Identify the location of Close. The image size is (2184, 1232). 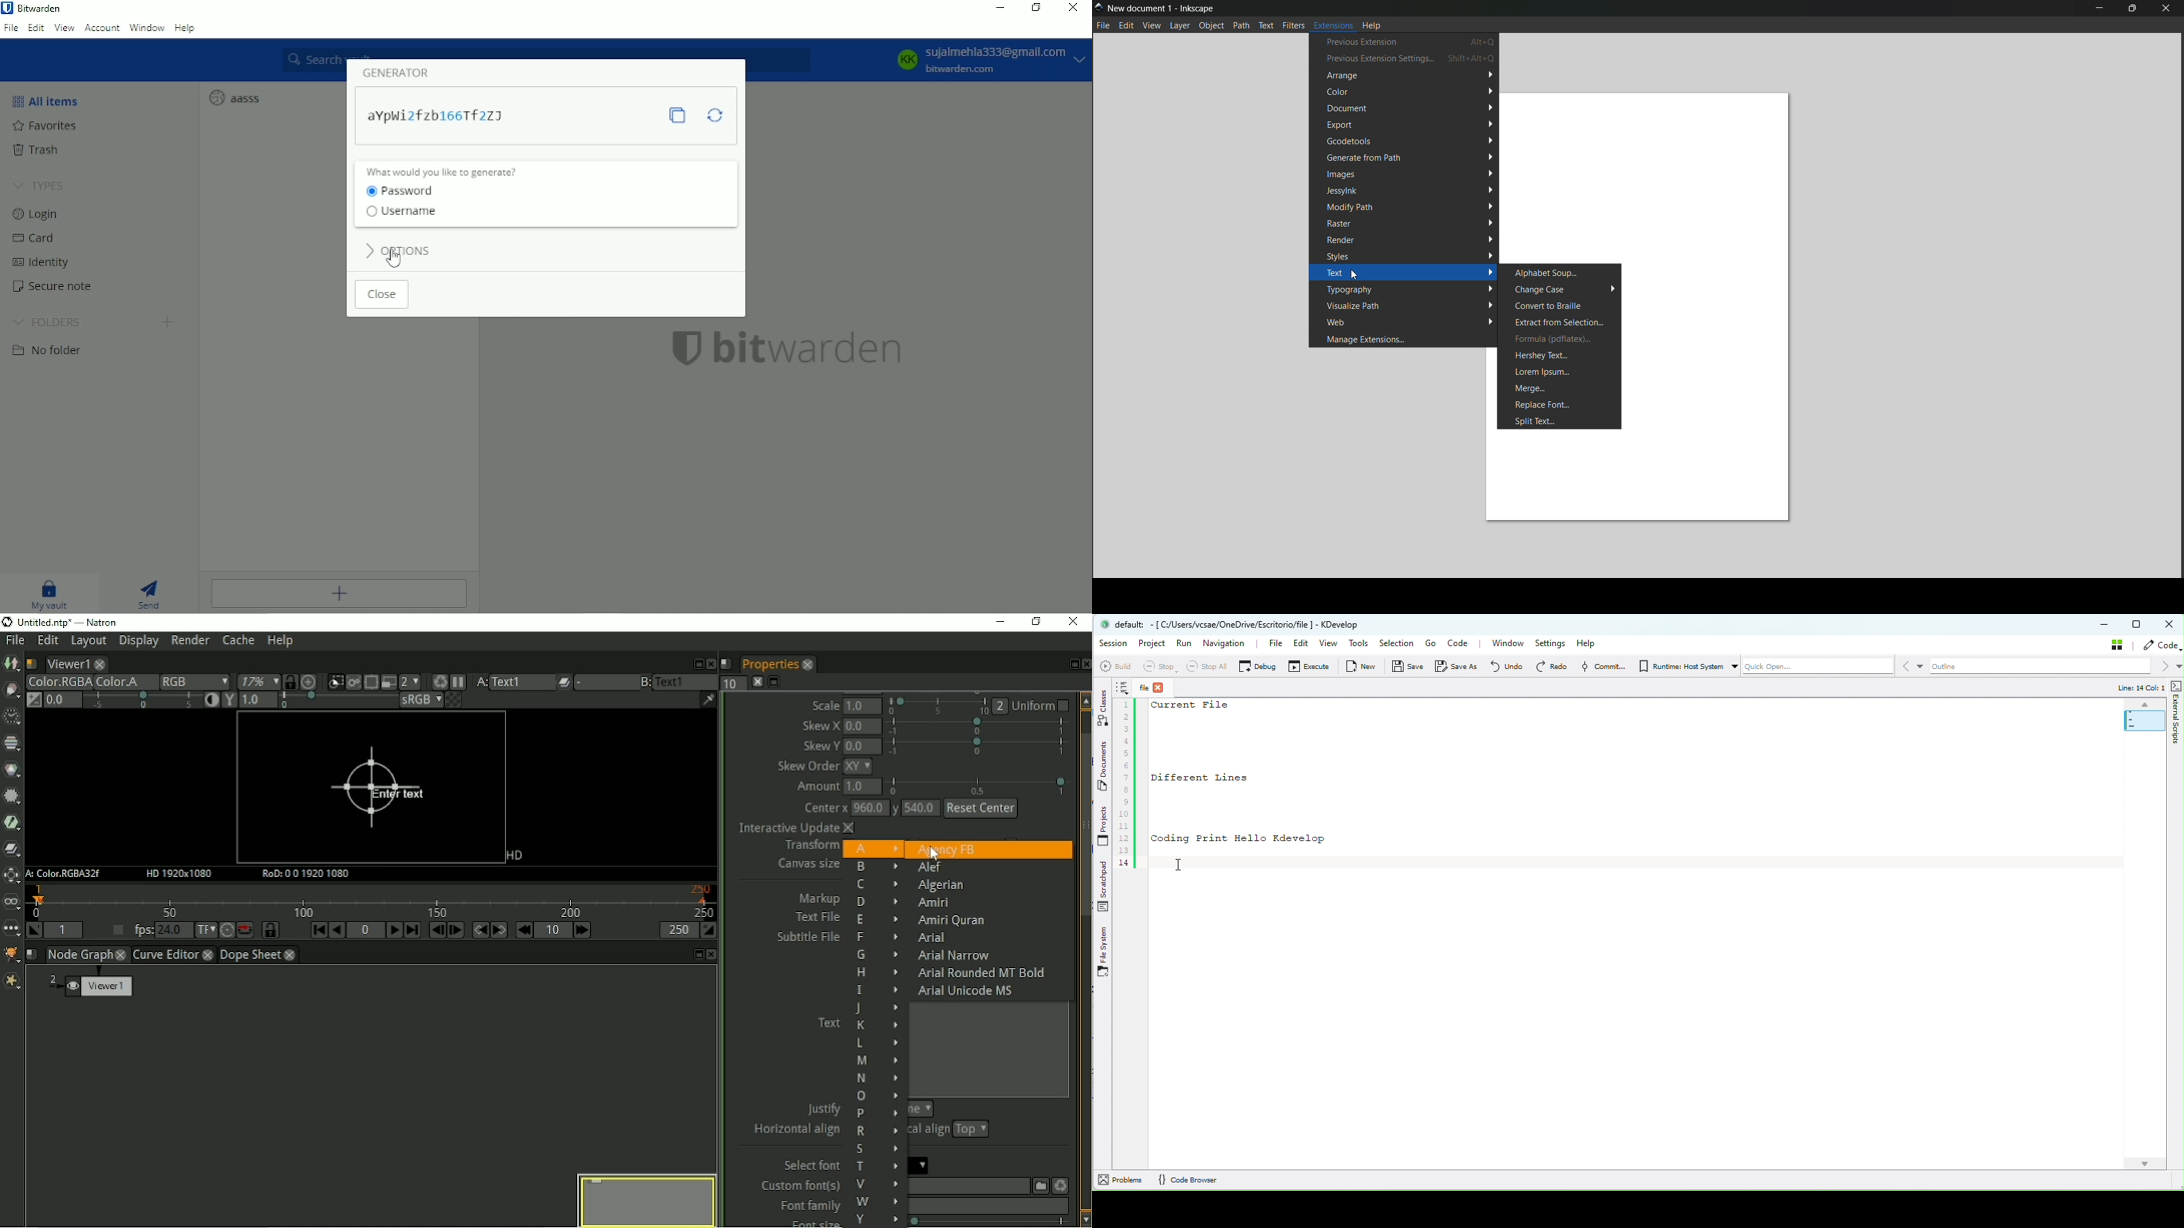
(1073, 8).